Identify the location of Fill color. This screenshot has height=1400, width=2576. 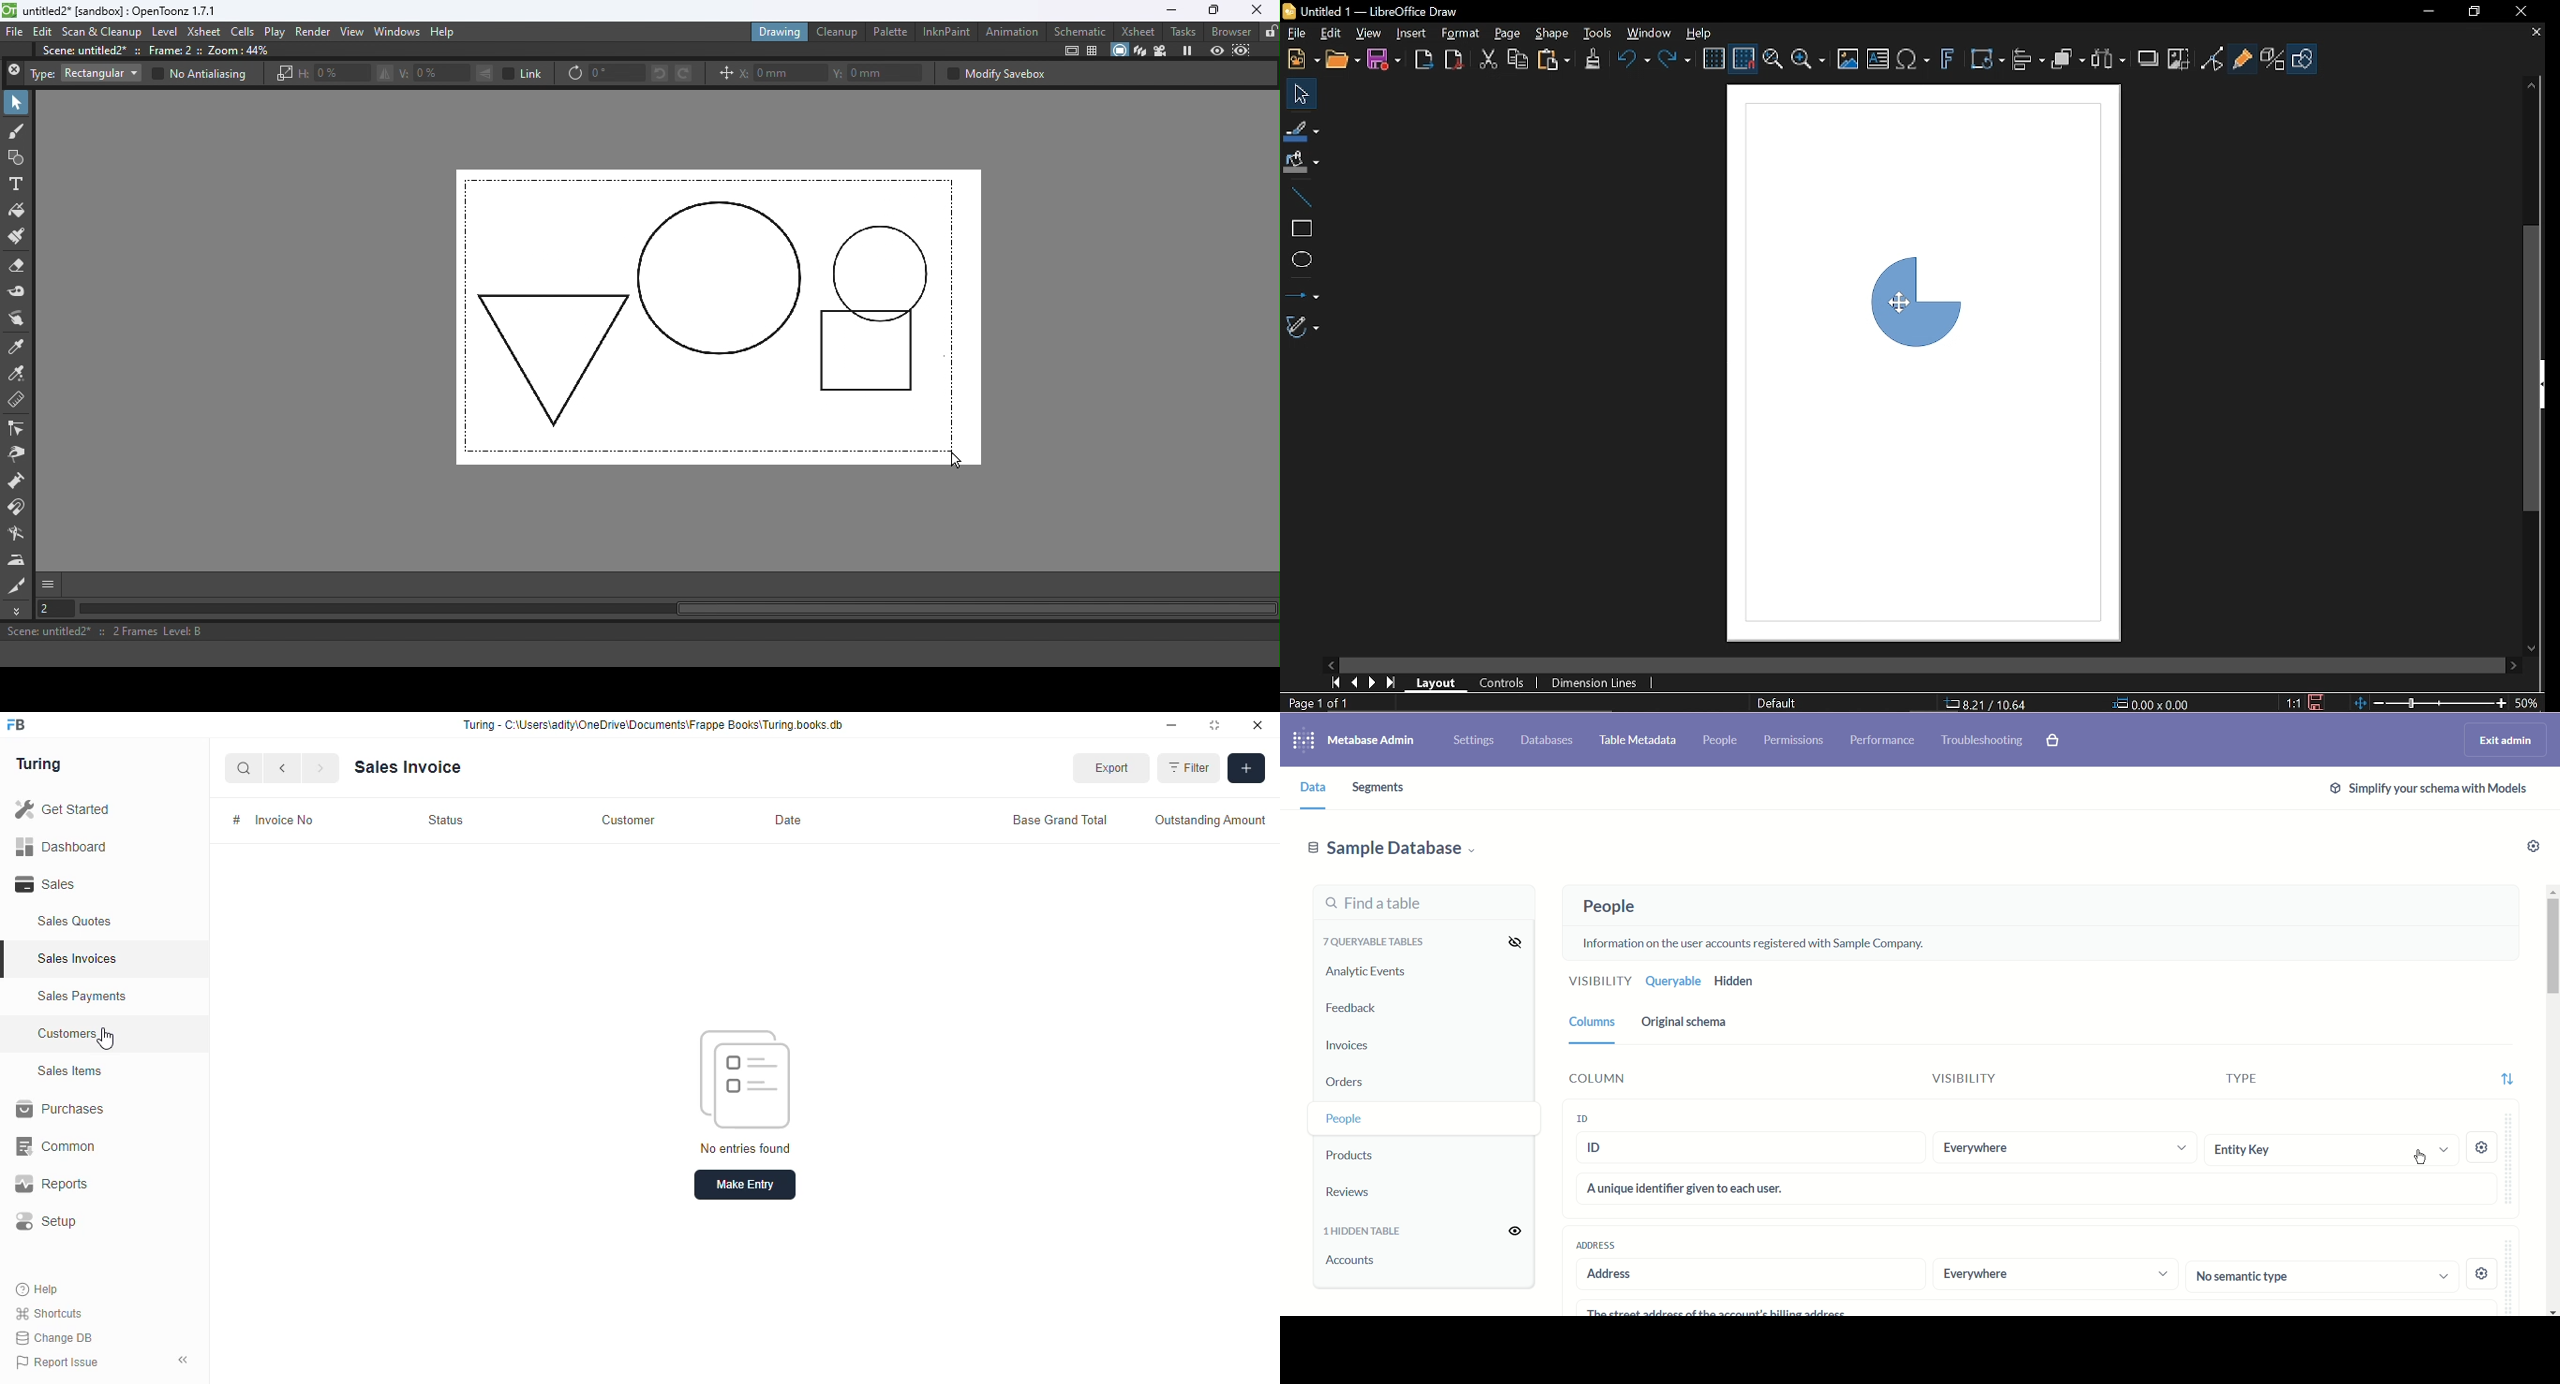
(1302, 164).